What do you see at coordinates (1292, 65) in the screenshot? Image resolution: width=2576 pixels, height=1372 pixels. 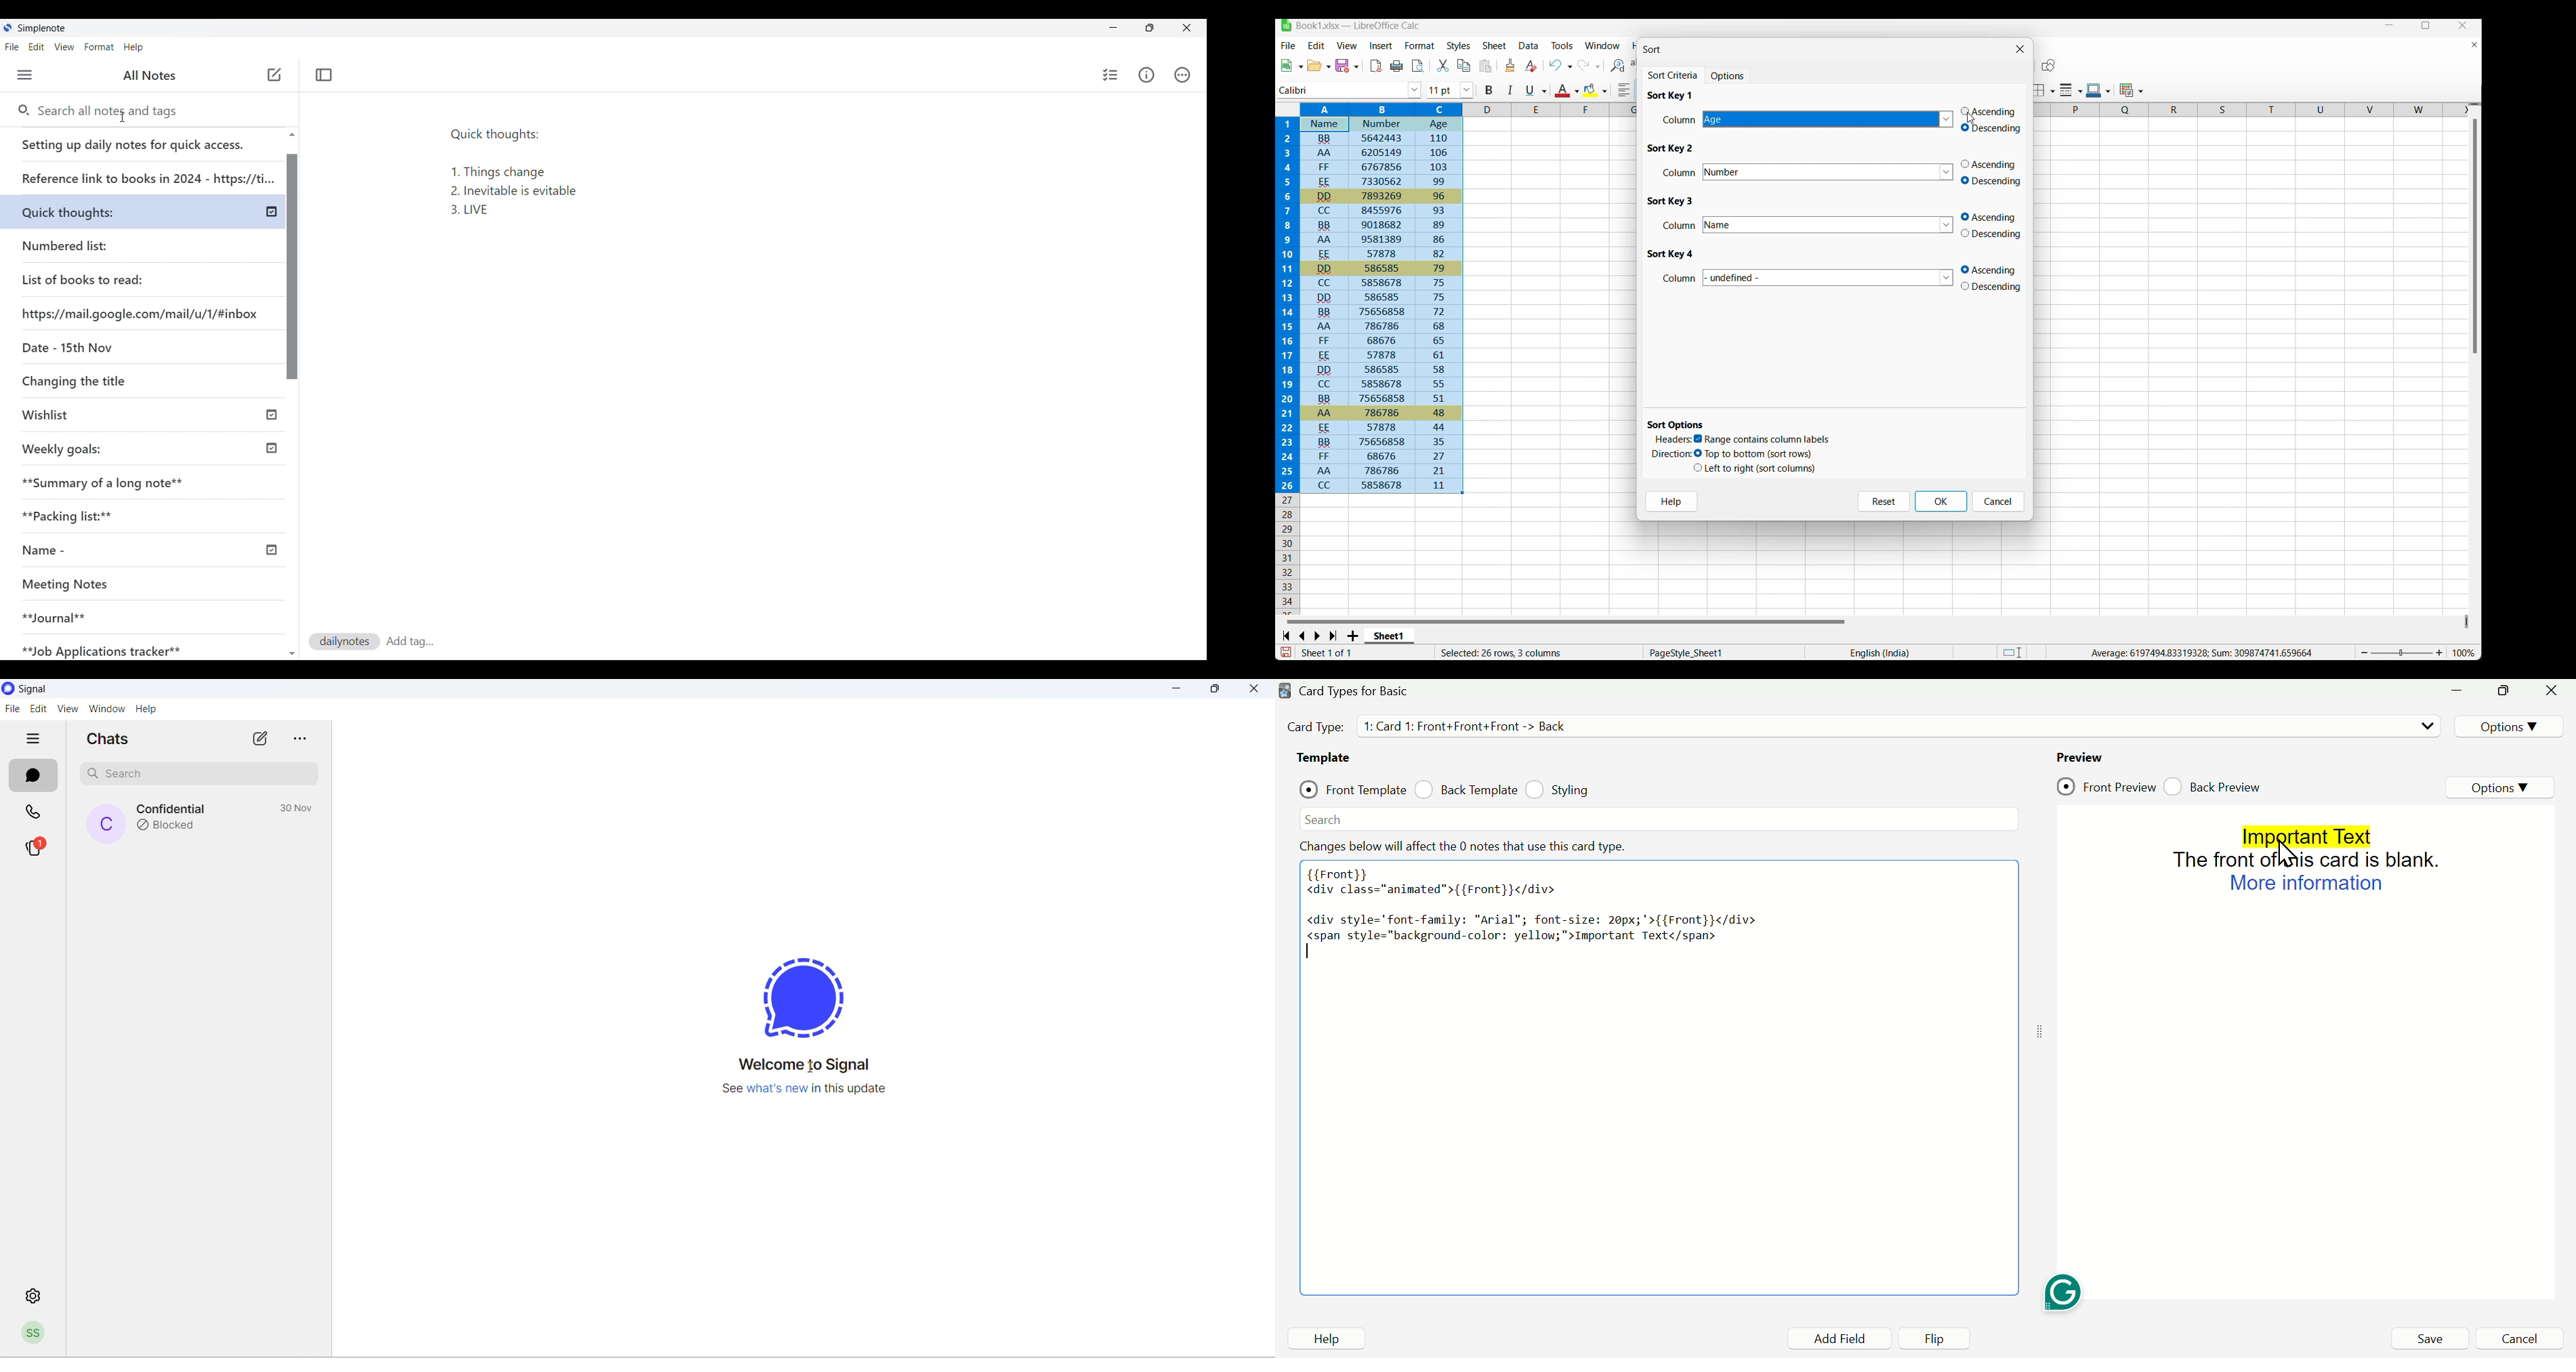 I see `New document options` at bounding box center [1292, 65].